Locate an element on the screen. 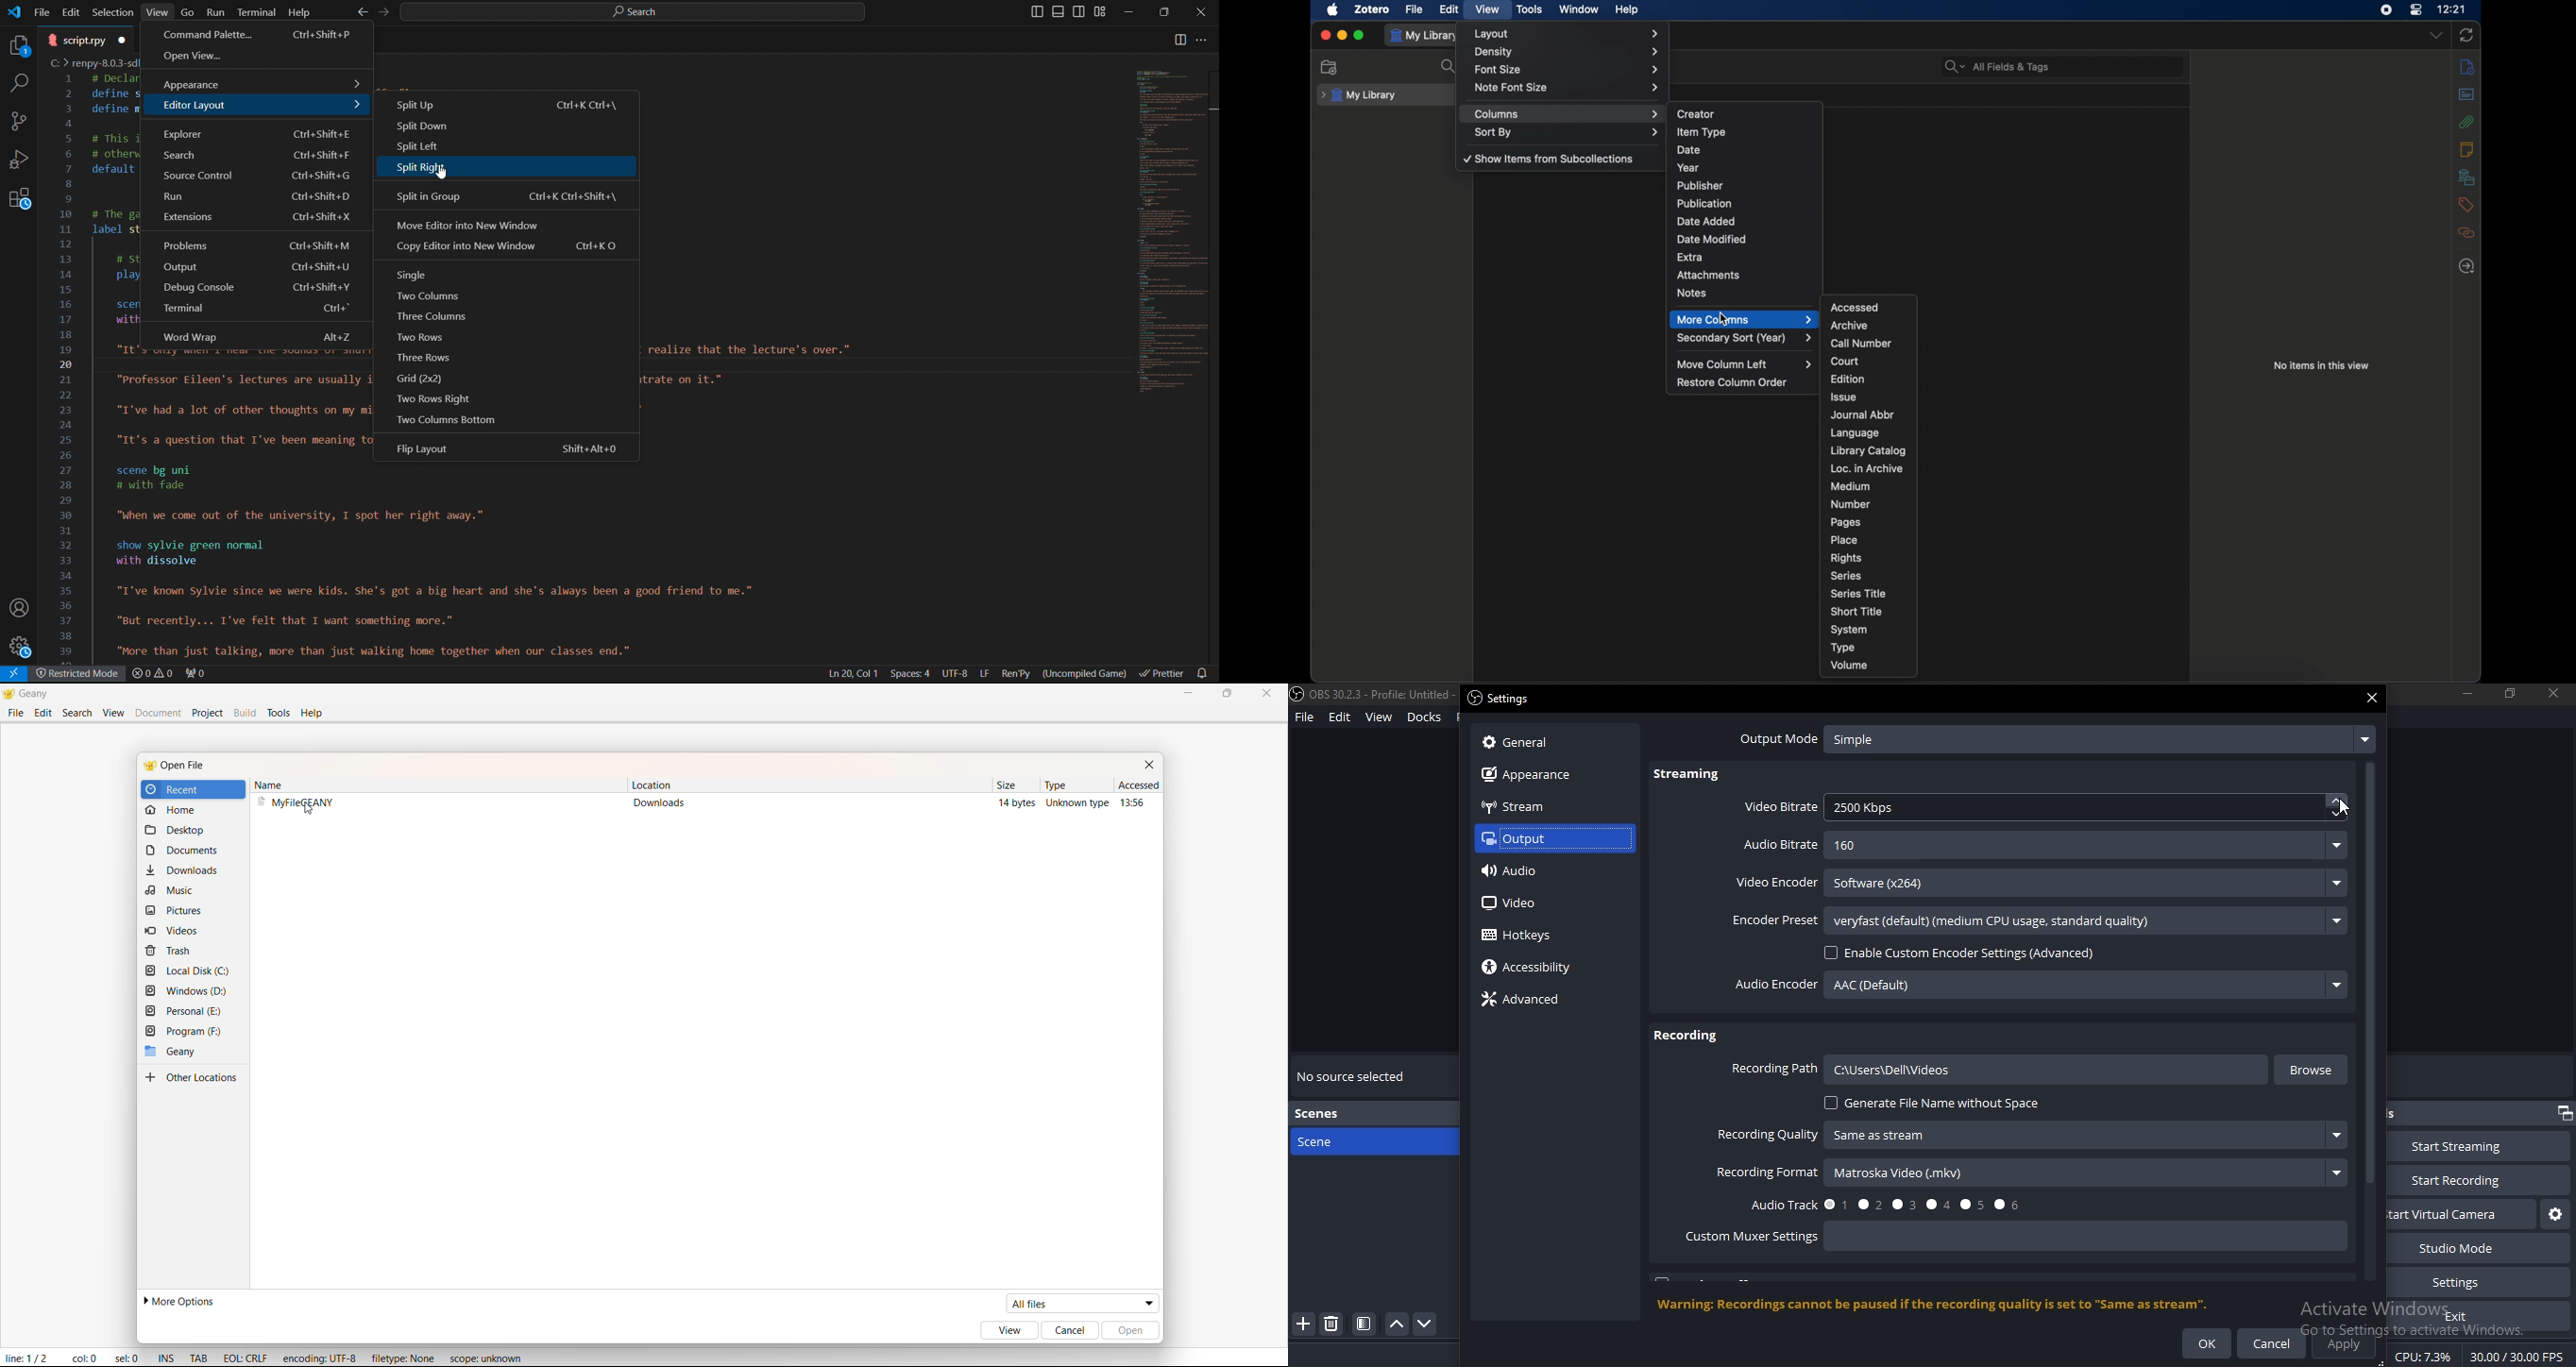 The image size is (2576, 1372). enable custom encoder settings is located at coordinates (1966, 953).